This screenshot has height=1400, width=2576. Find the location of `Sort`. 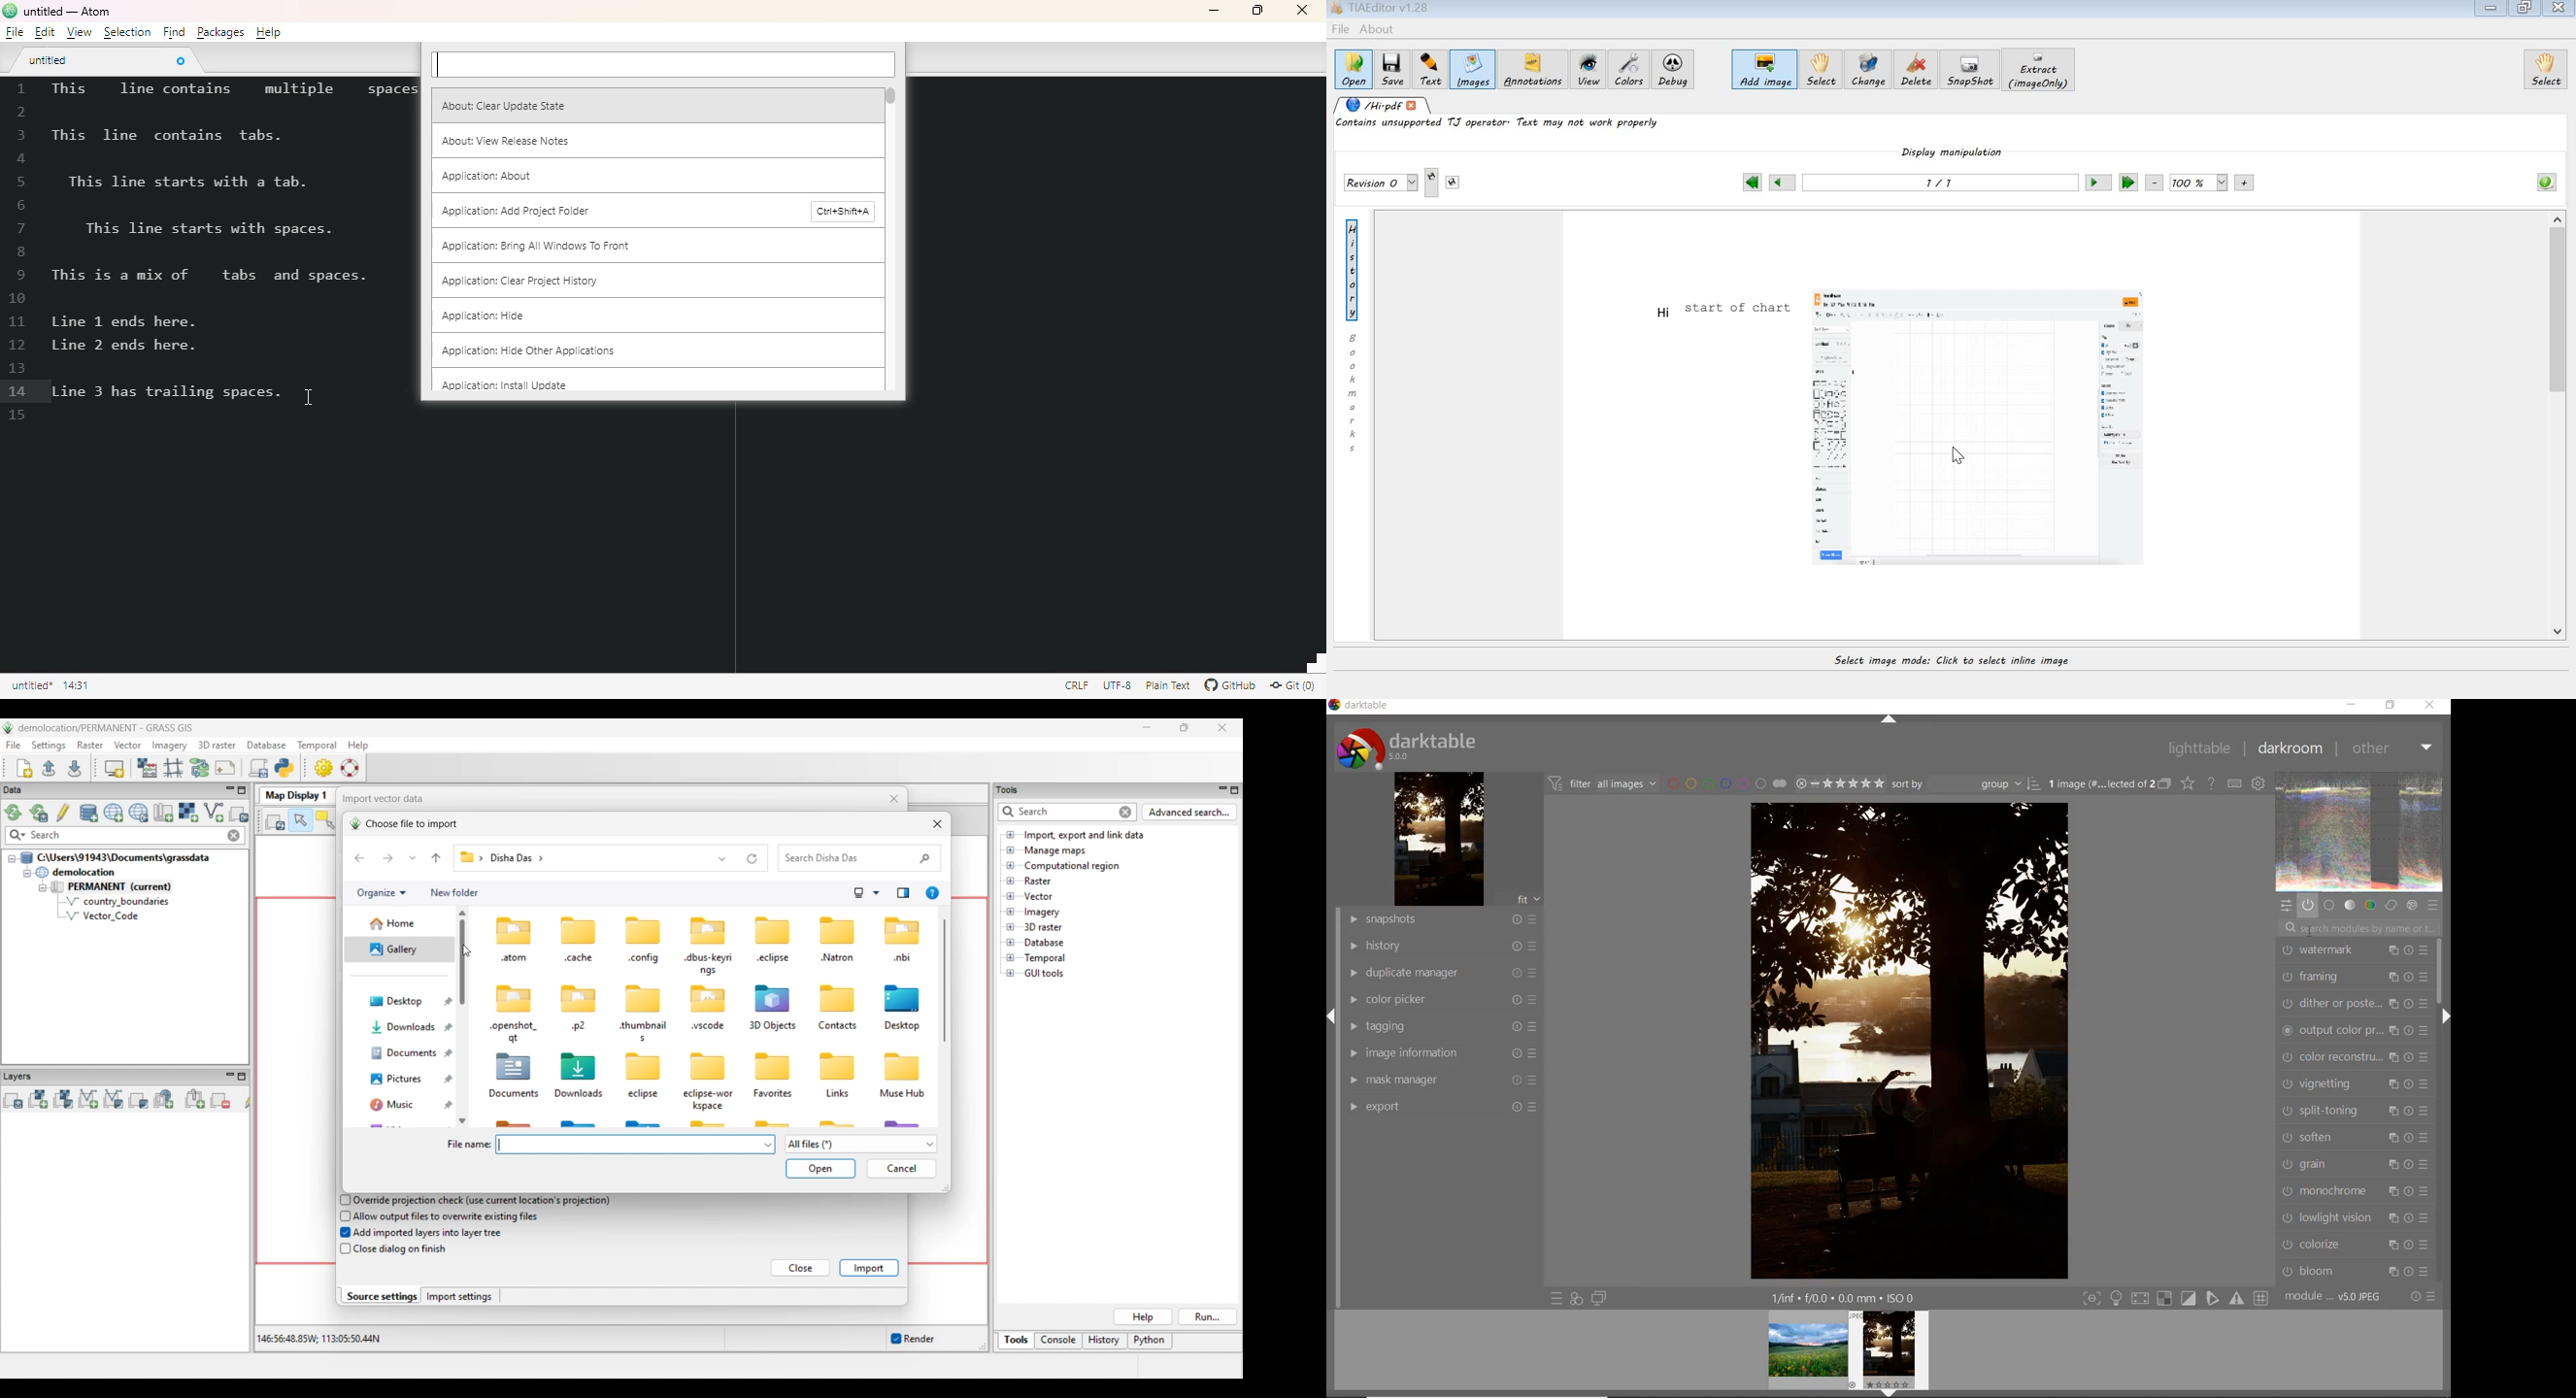

Sort is located at coordinates (1966, 784).